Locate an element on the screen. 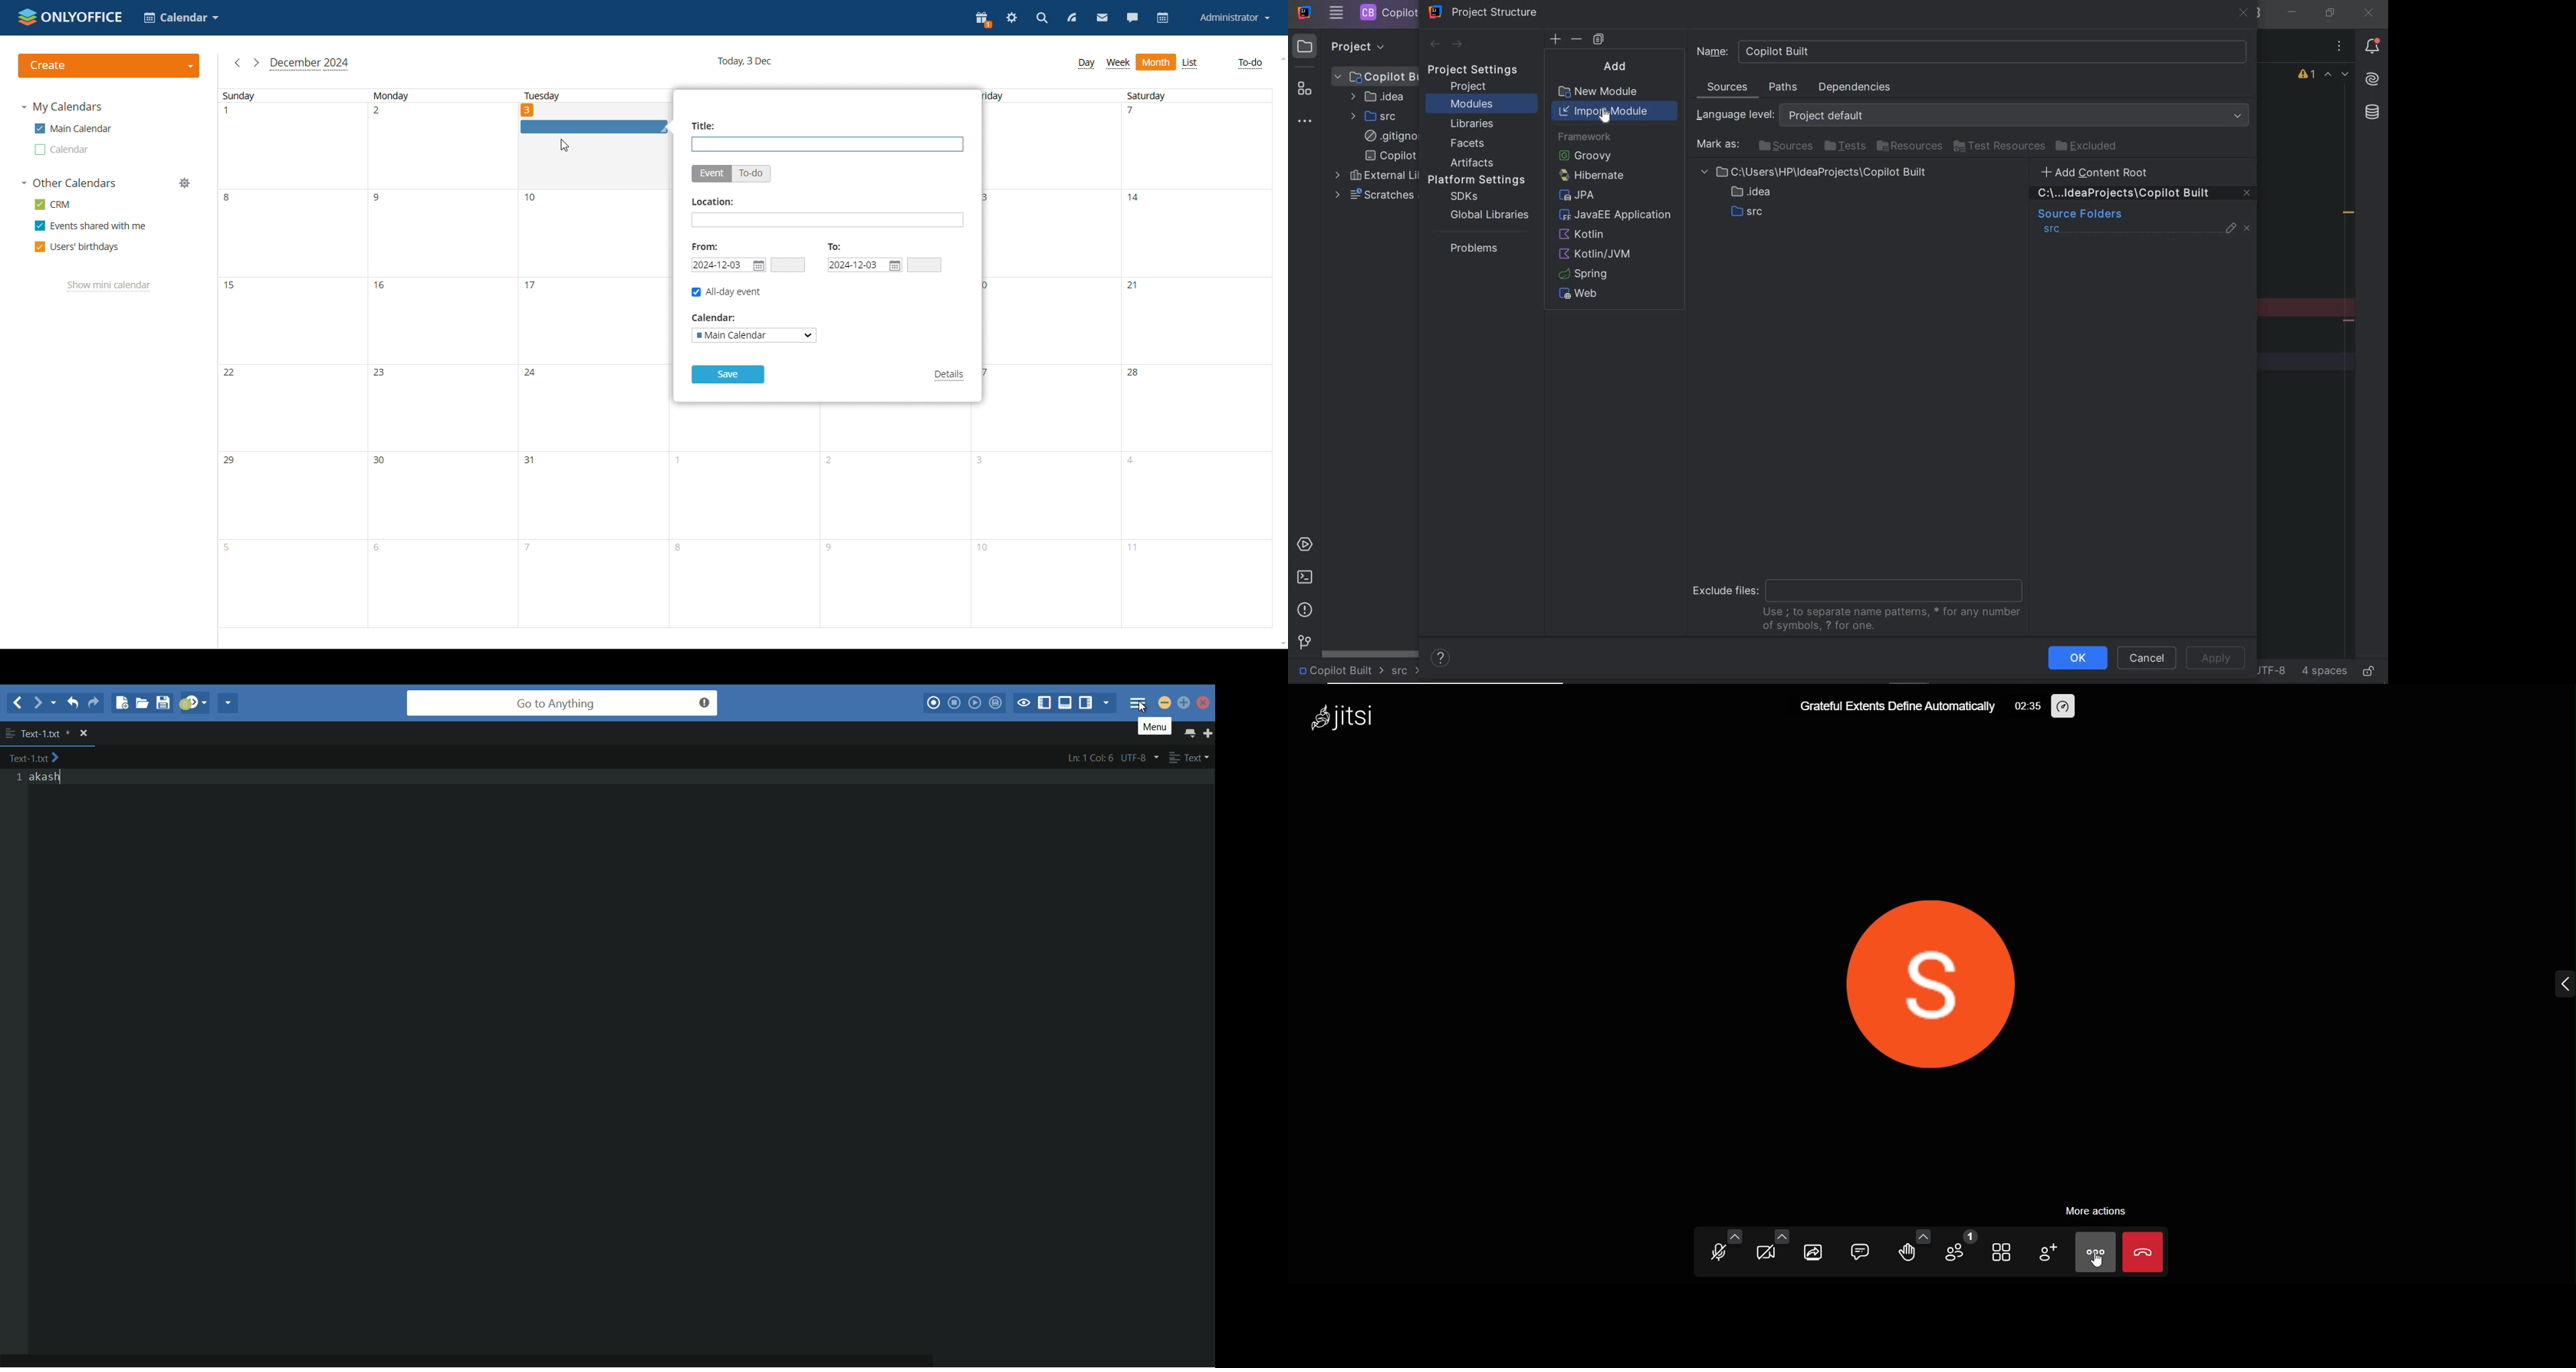 This screenshot has height=1372, width=2576. show/hide right panel is located at coordinates (1088, 703).